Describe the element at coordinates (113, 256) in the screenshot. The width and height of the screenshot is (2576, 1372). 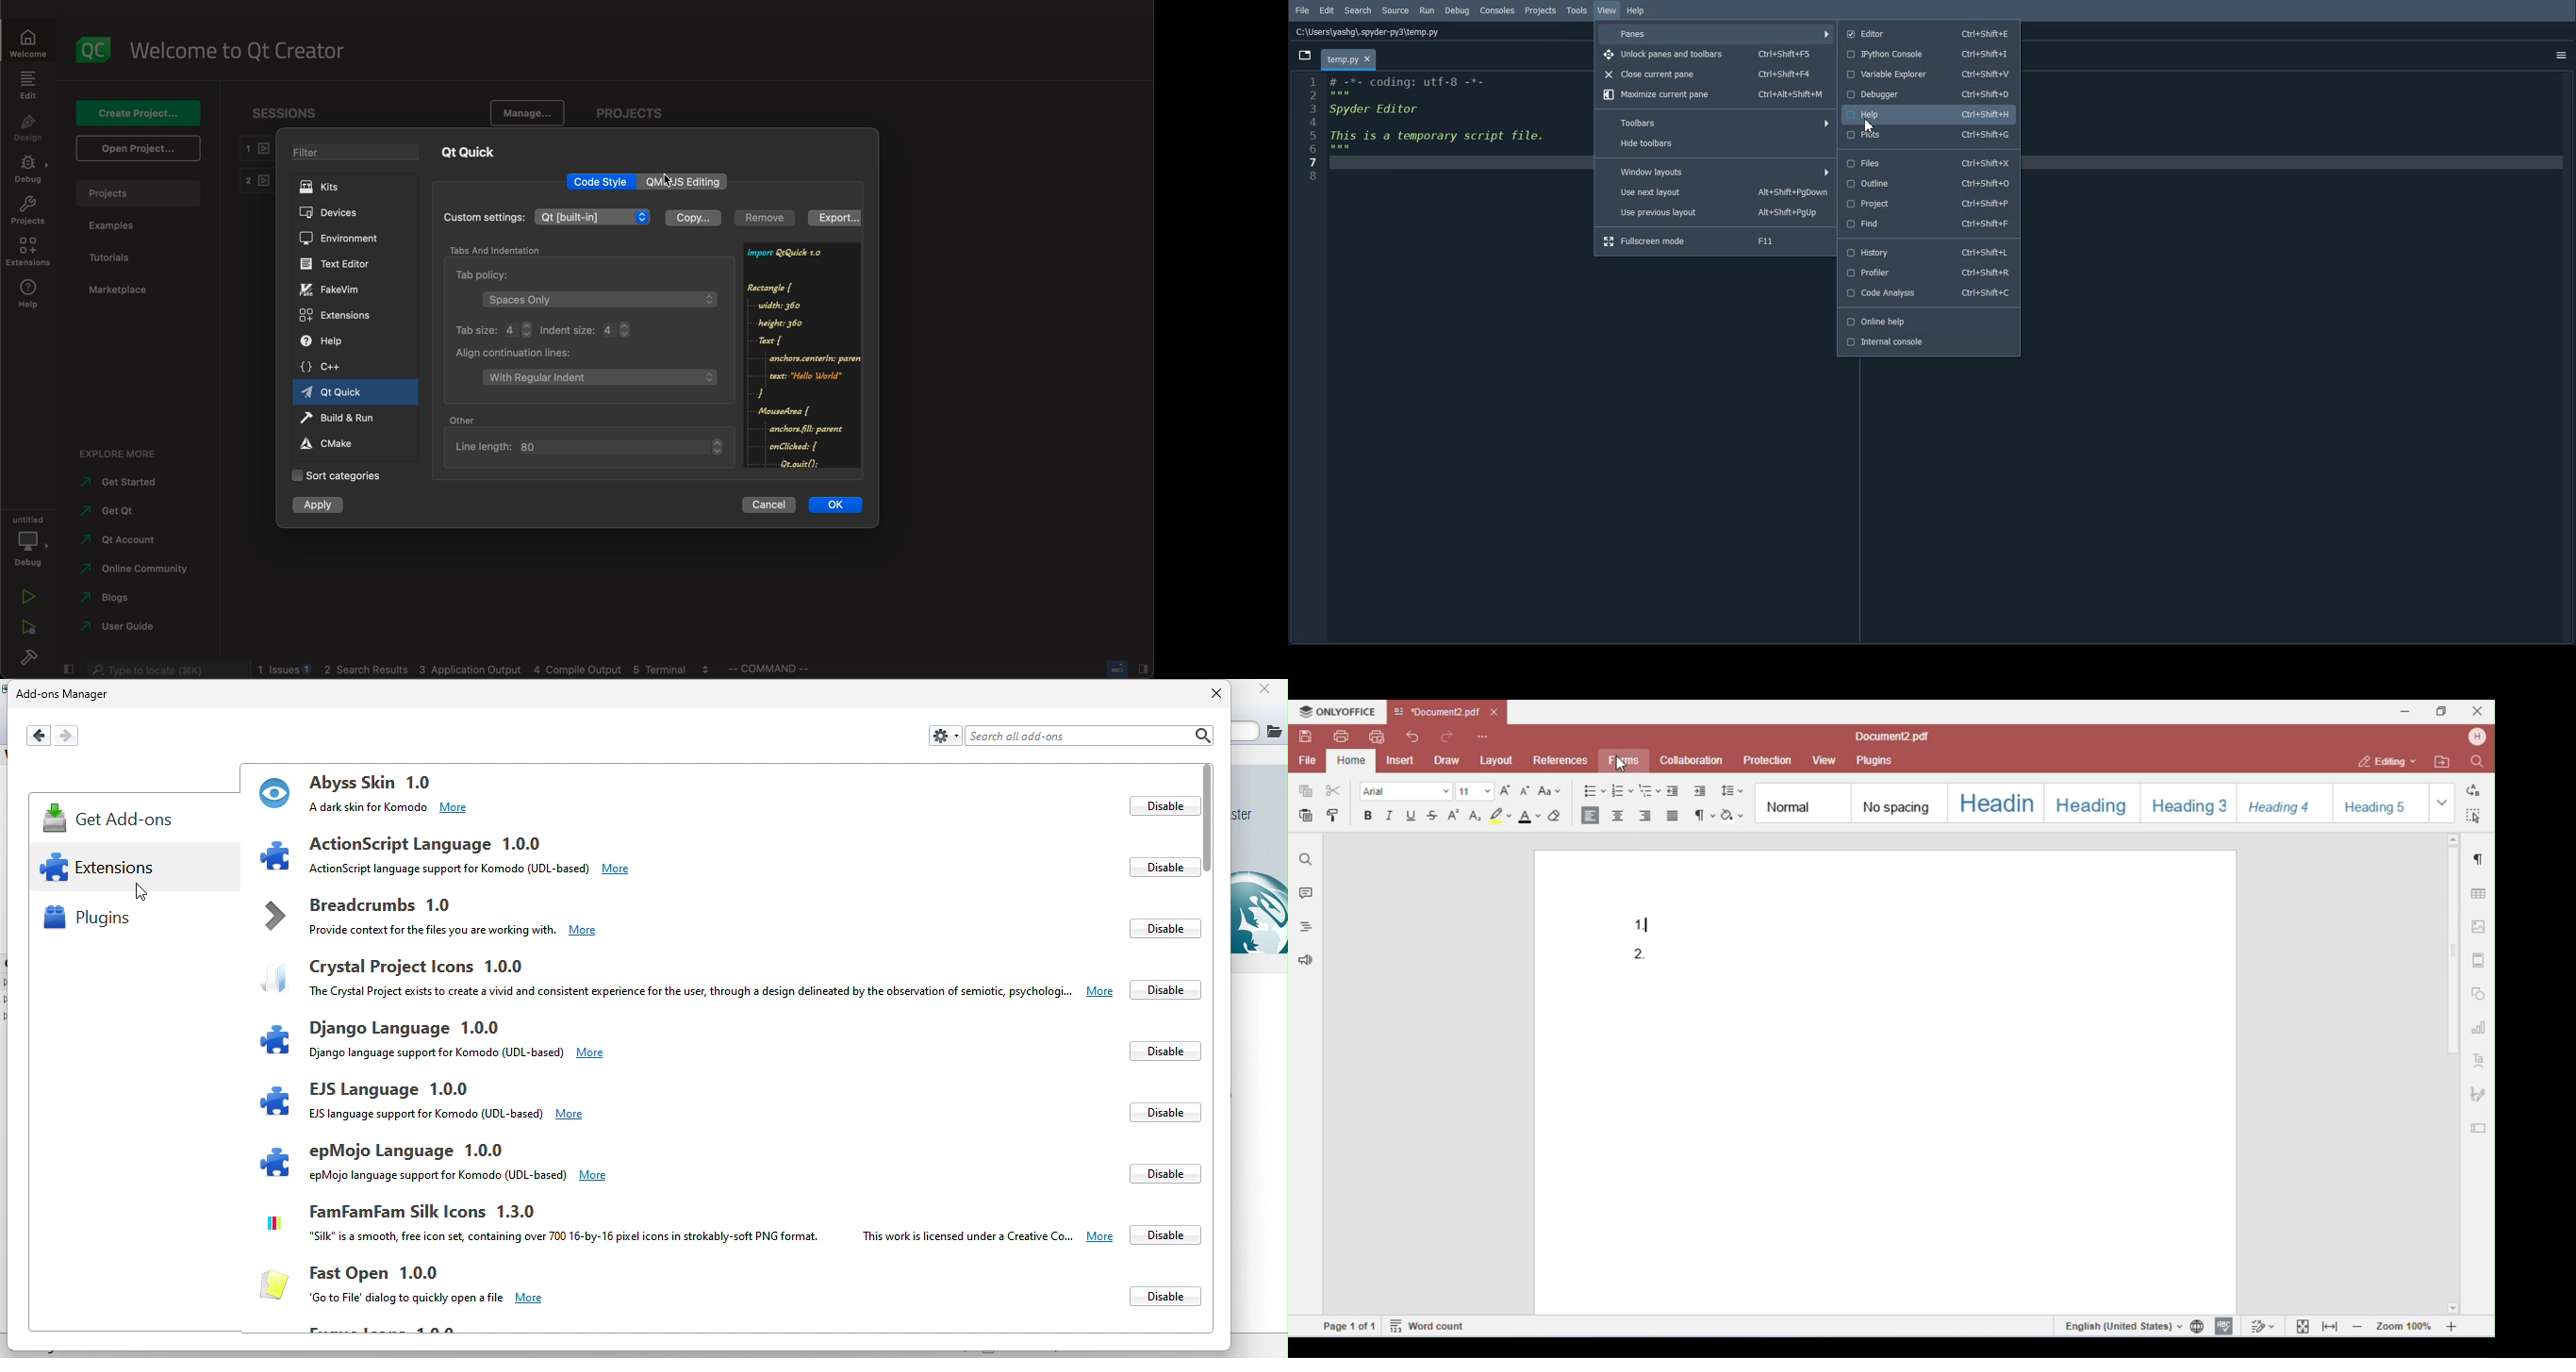
I see `tutorials` at that location.